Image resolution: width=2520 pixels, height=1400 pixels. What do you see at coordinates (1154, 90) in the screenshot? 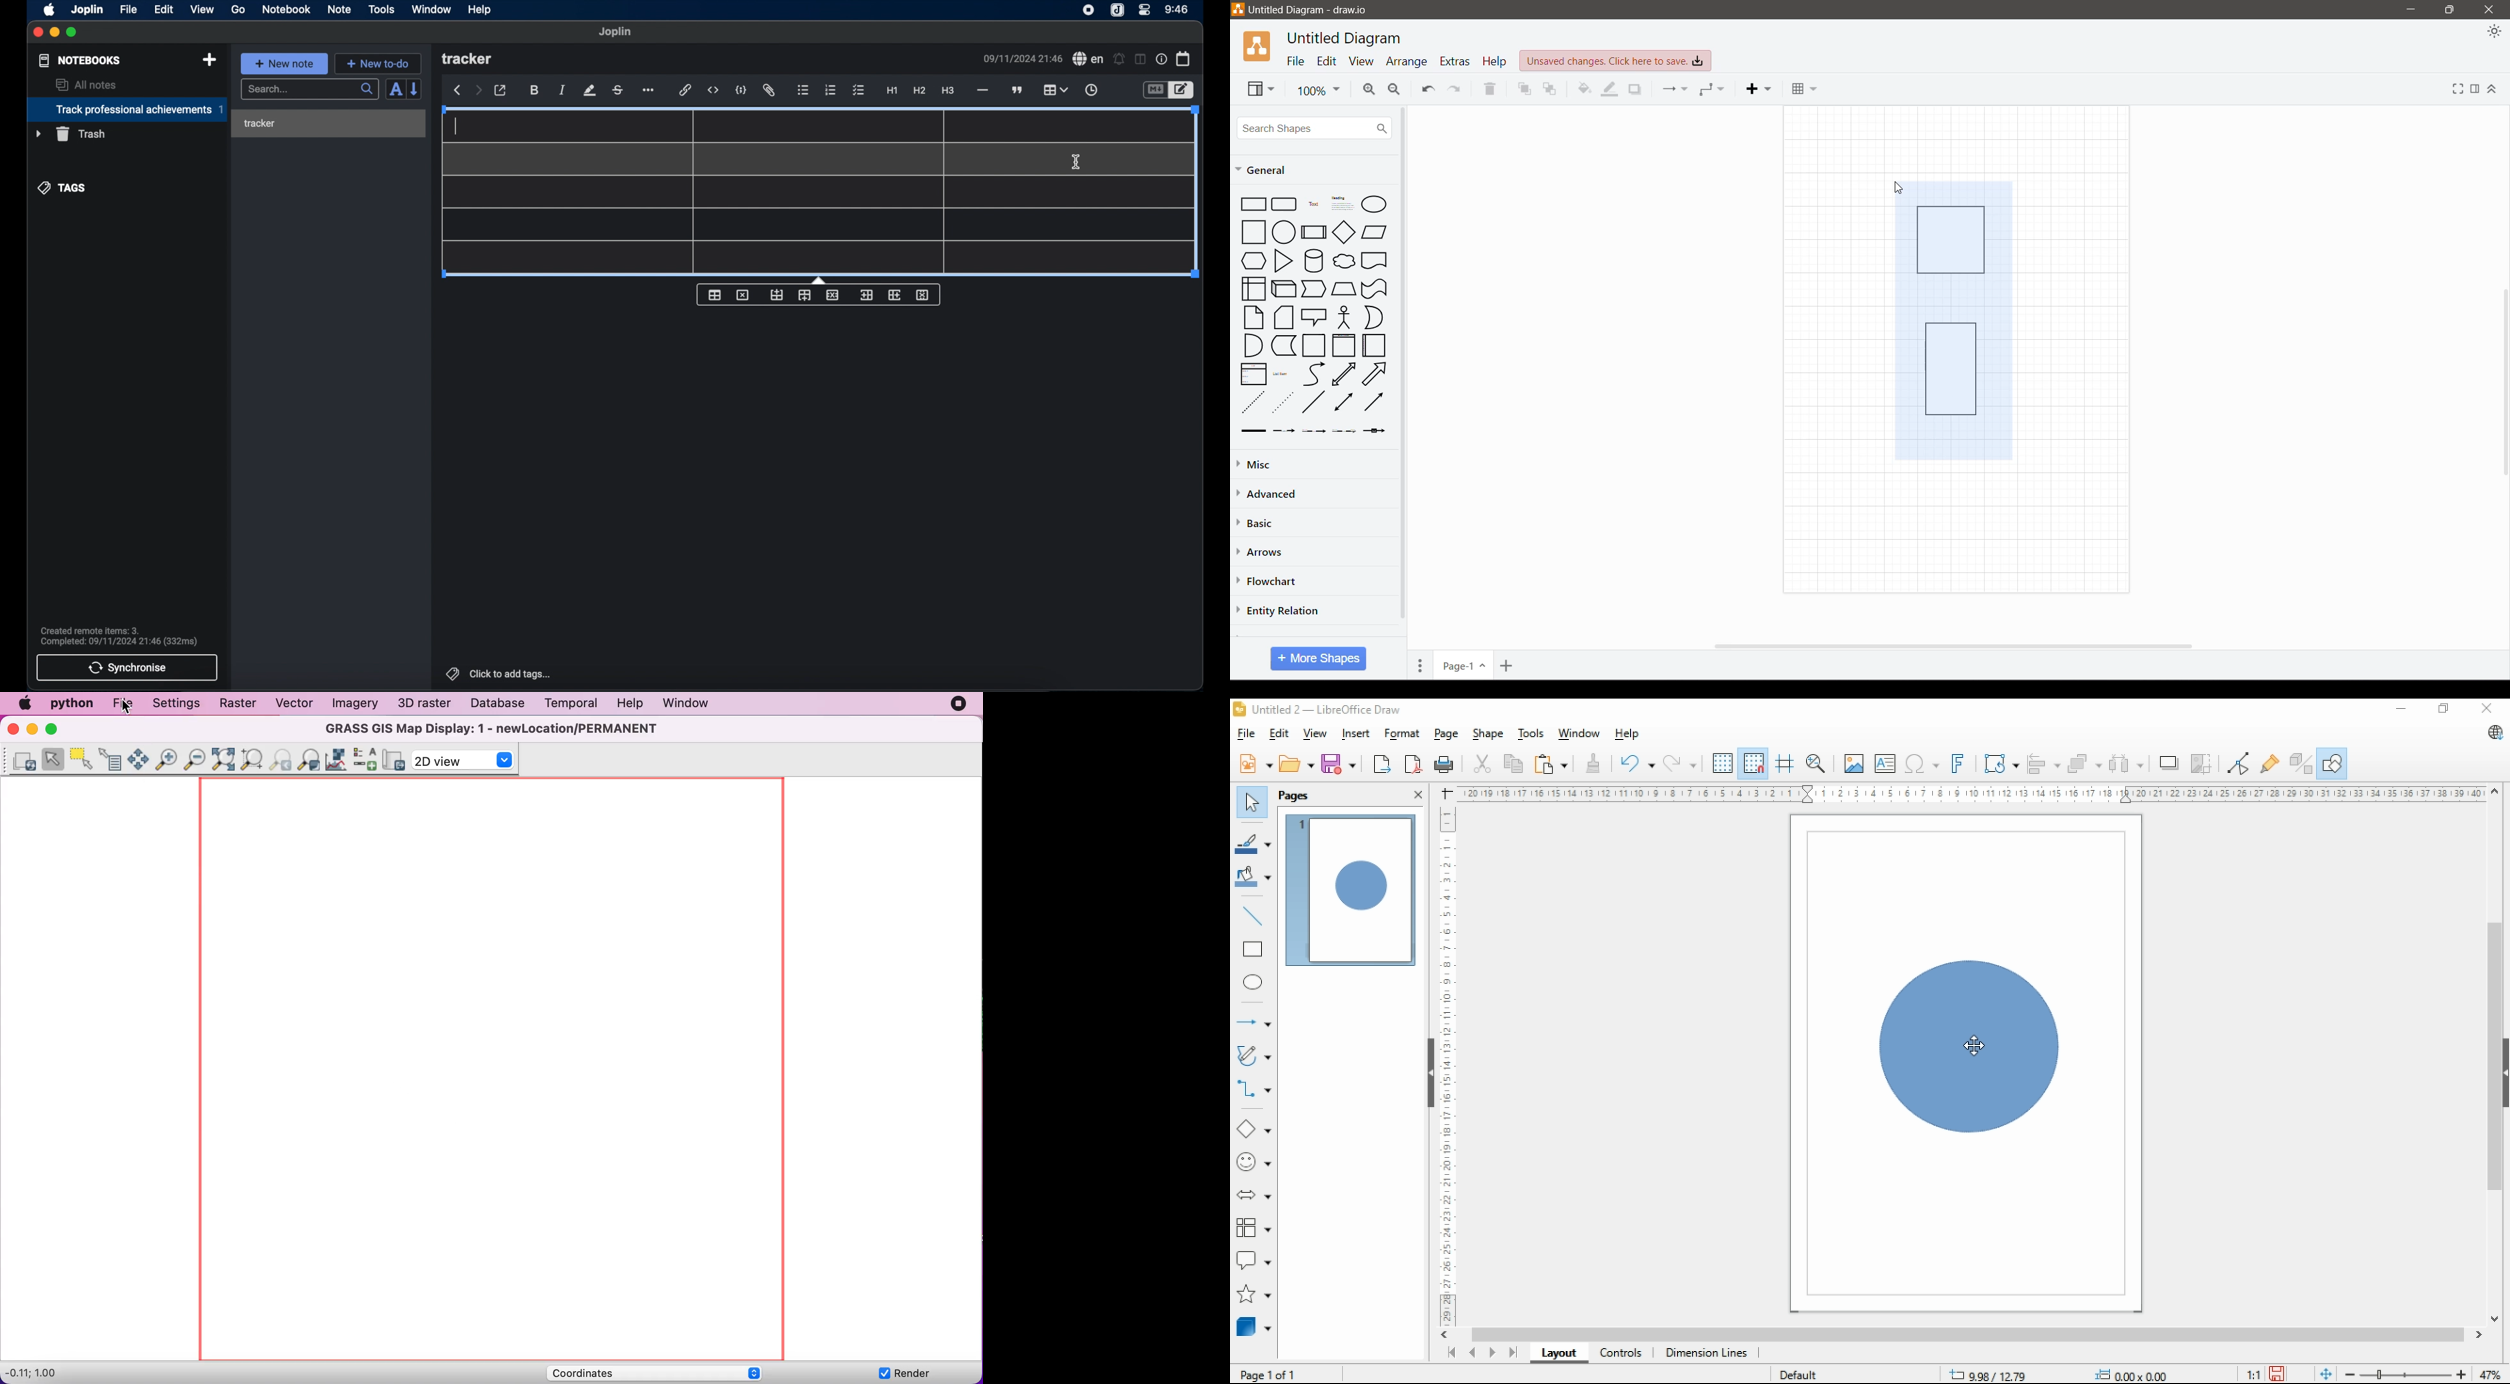
I see `toggle editor` at bounding box center [1154, 90].